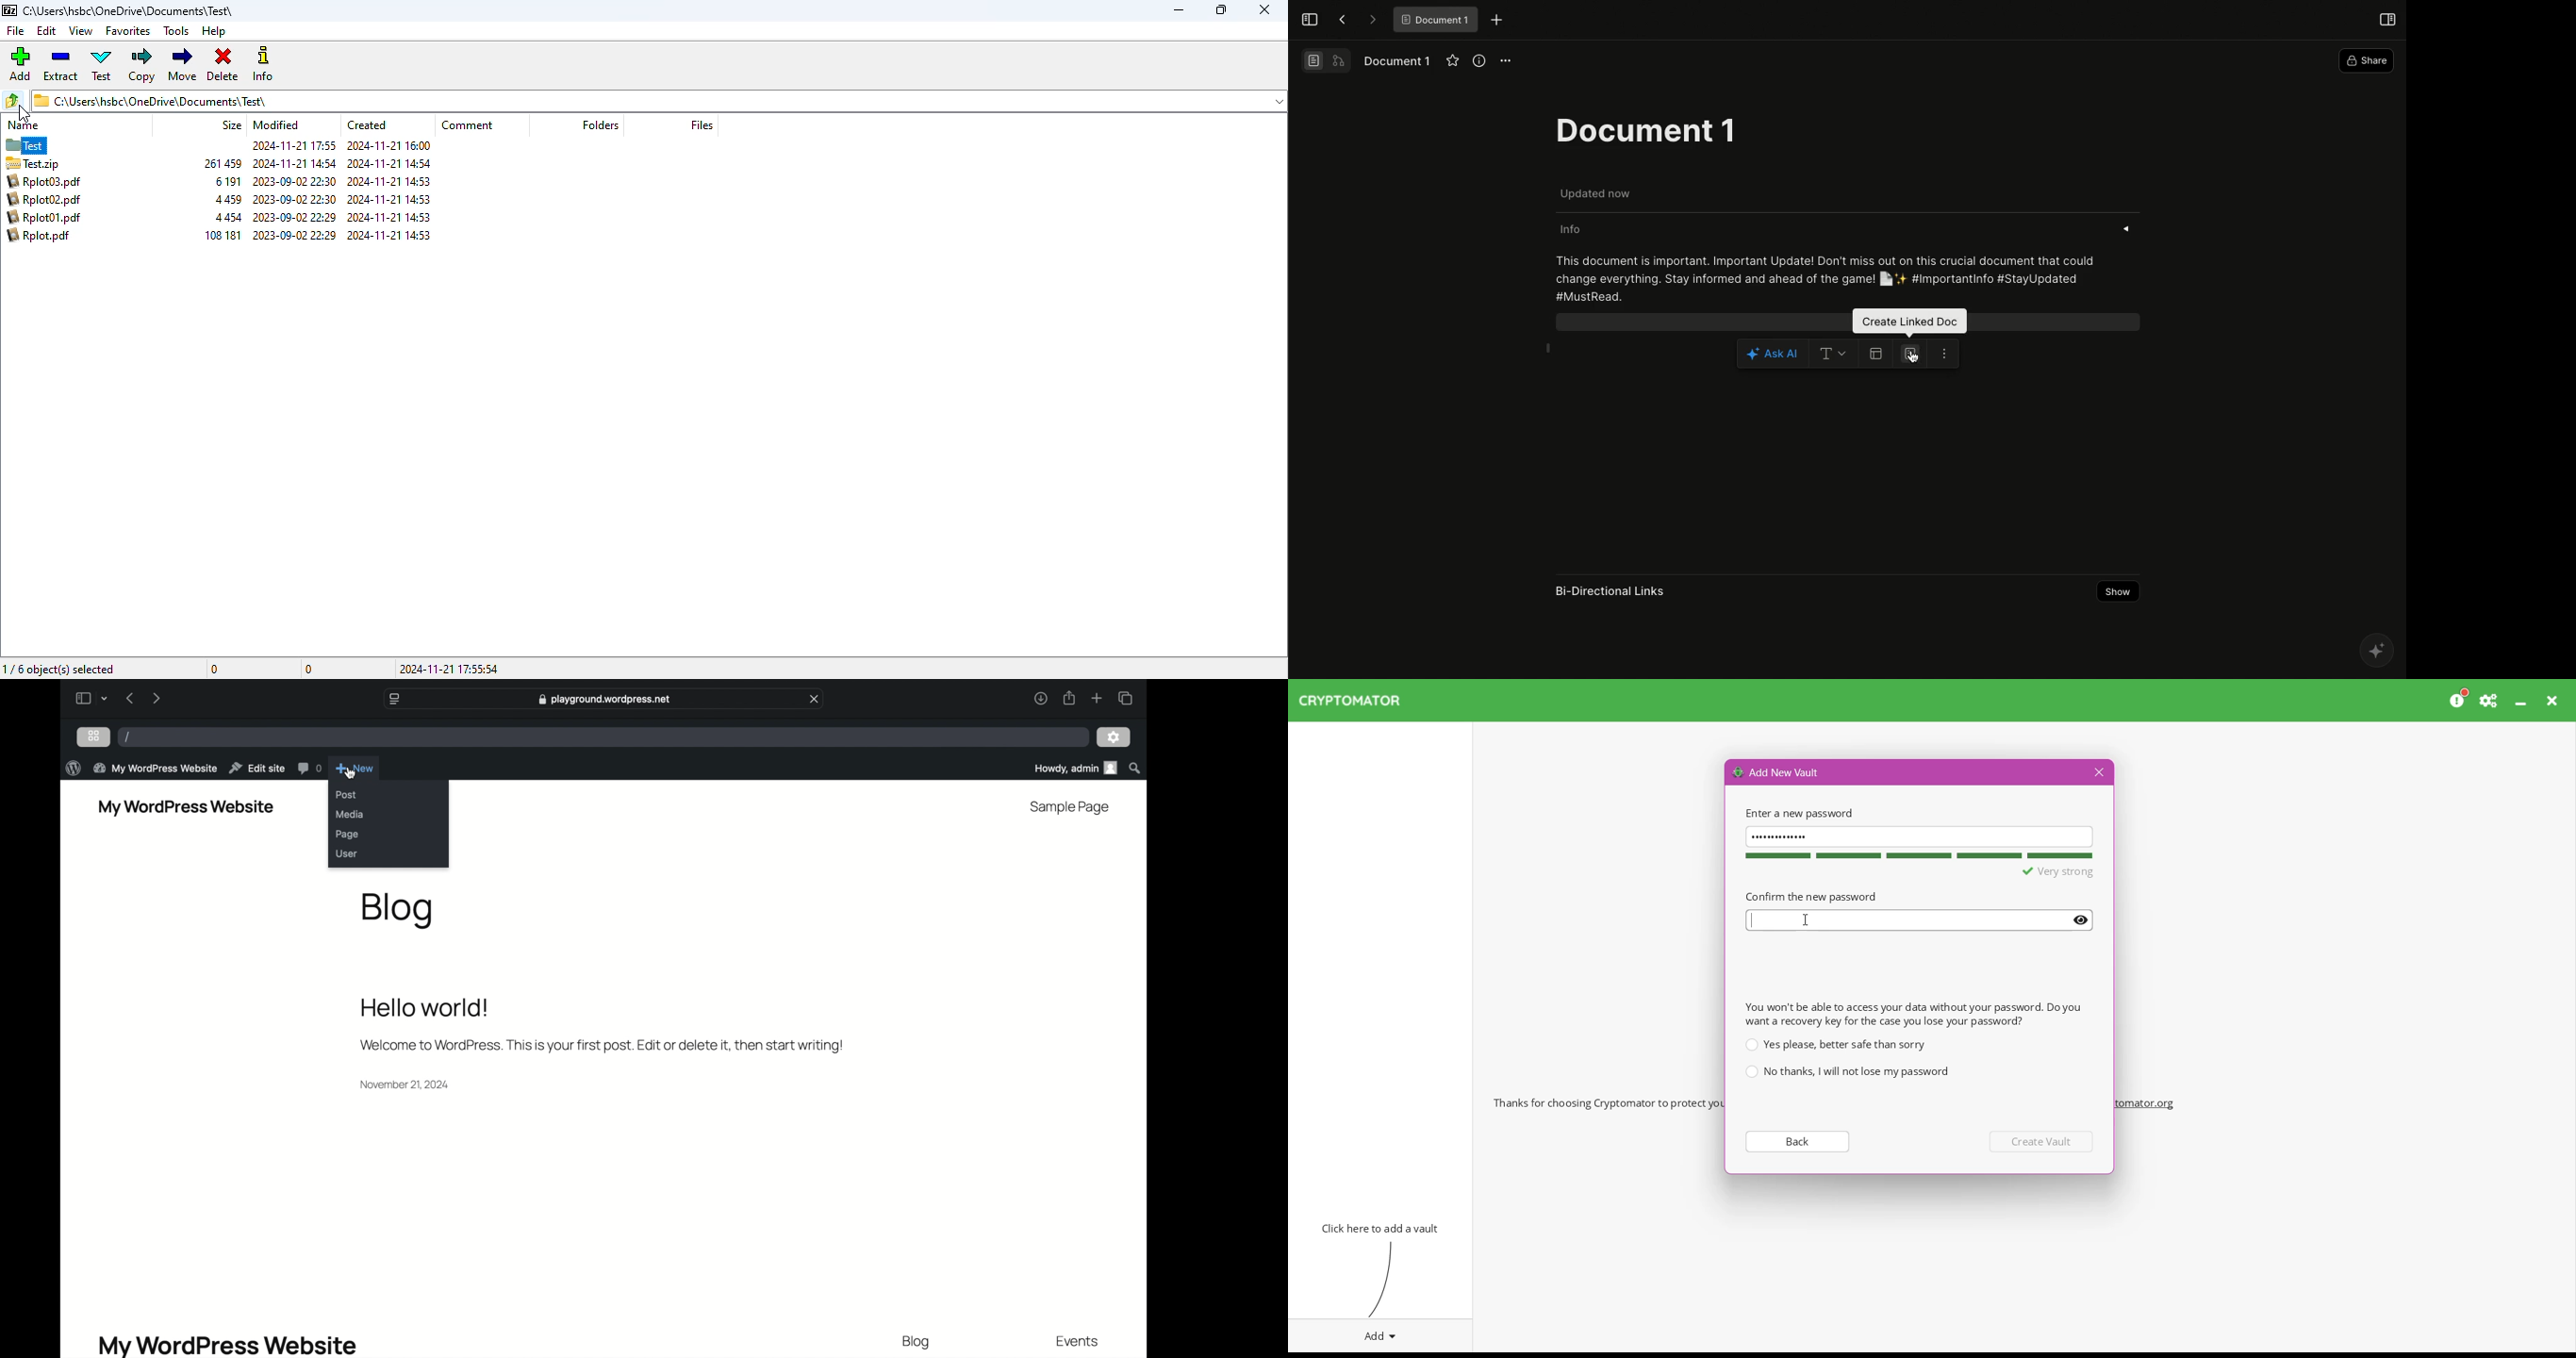 The height and width of the screenshot is (1372, 2576). What do you see at coordinates (105, 698) in the screenshot?
I see `tab group picker` at bounding box center [105, 698].